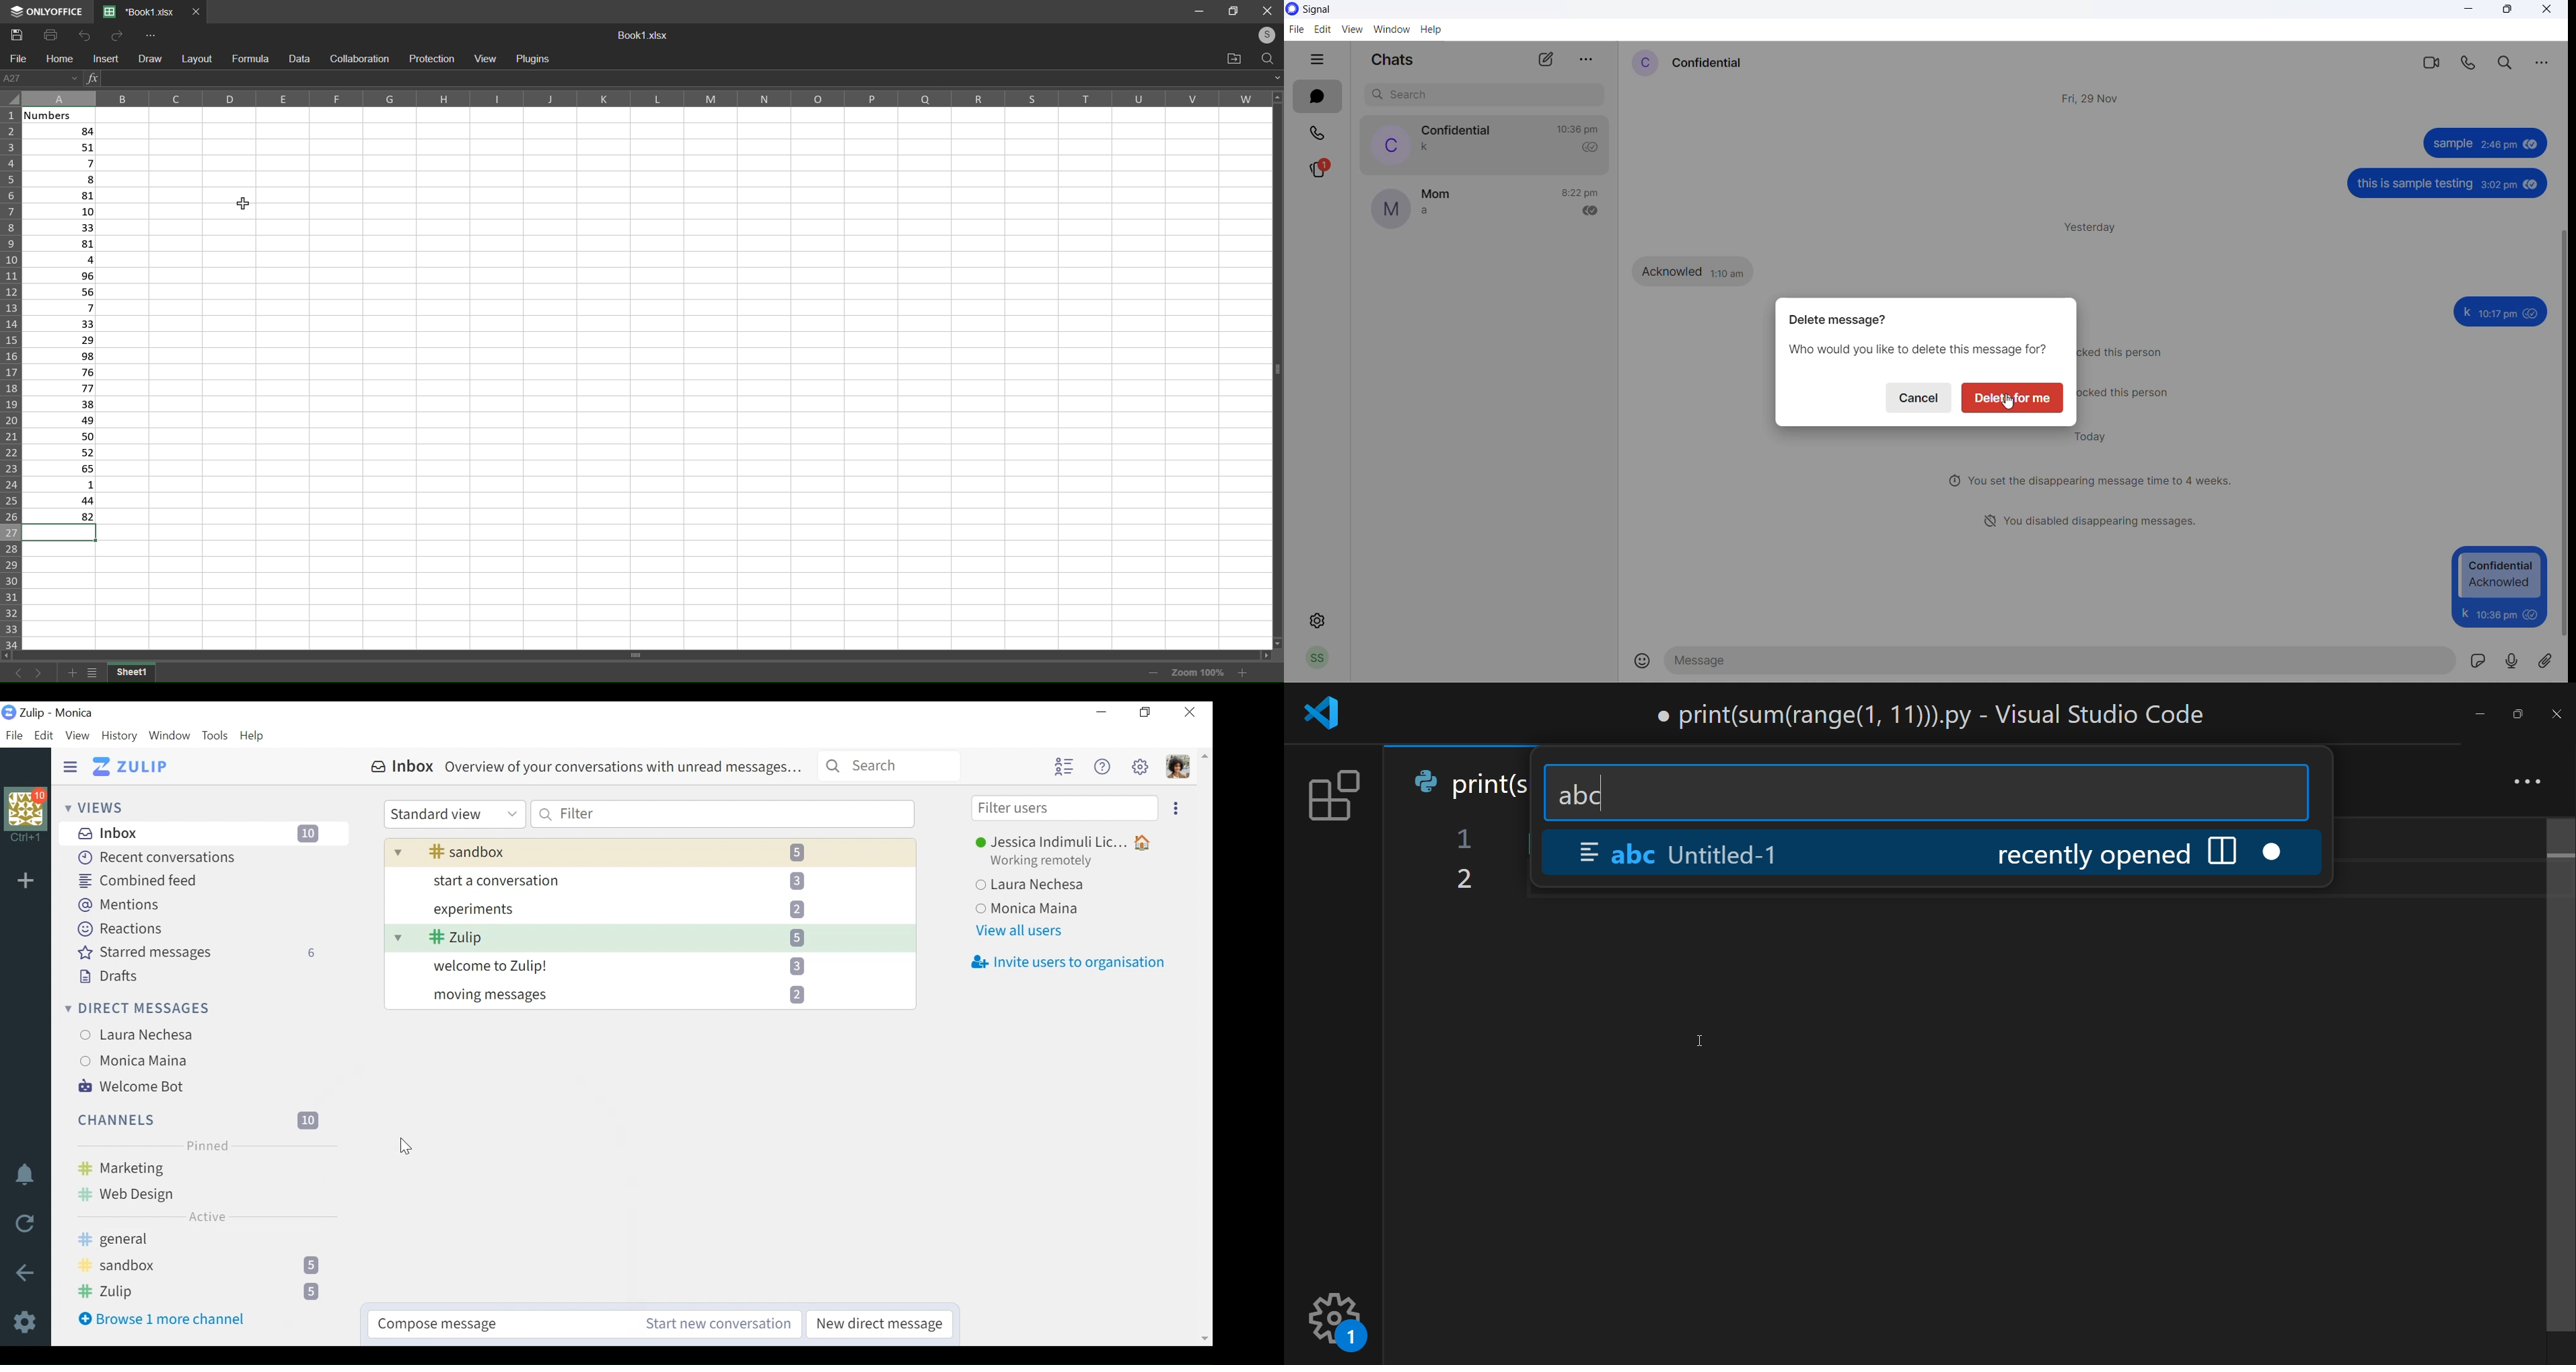 Image resolution: width=2576 pixels, height=1372 pixels. I want to click on window, so click(1391, 31).